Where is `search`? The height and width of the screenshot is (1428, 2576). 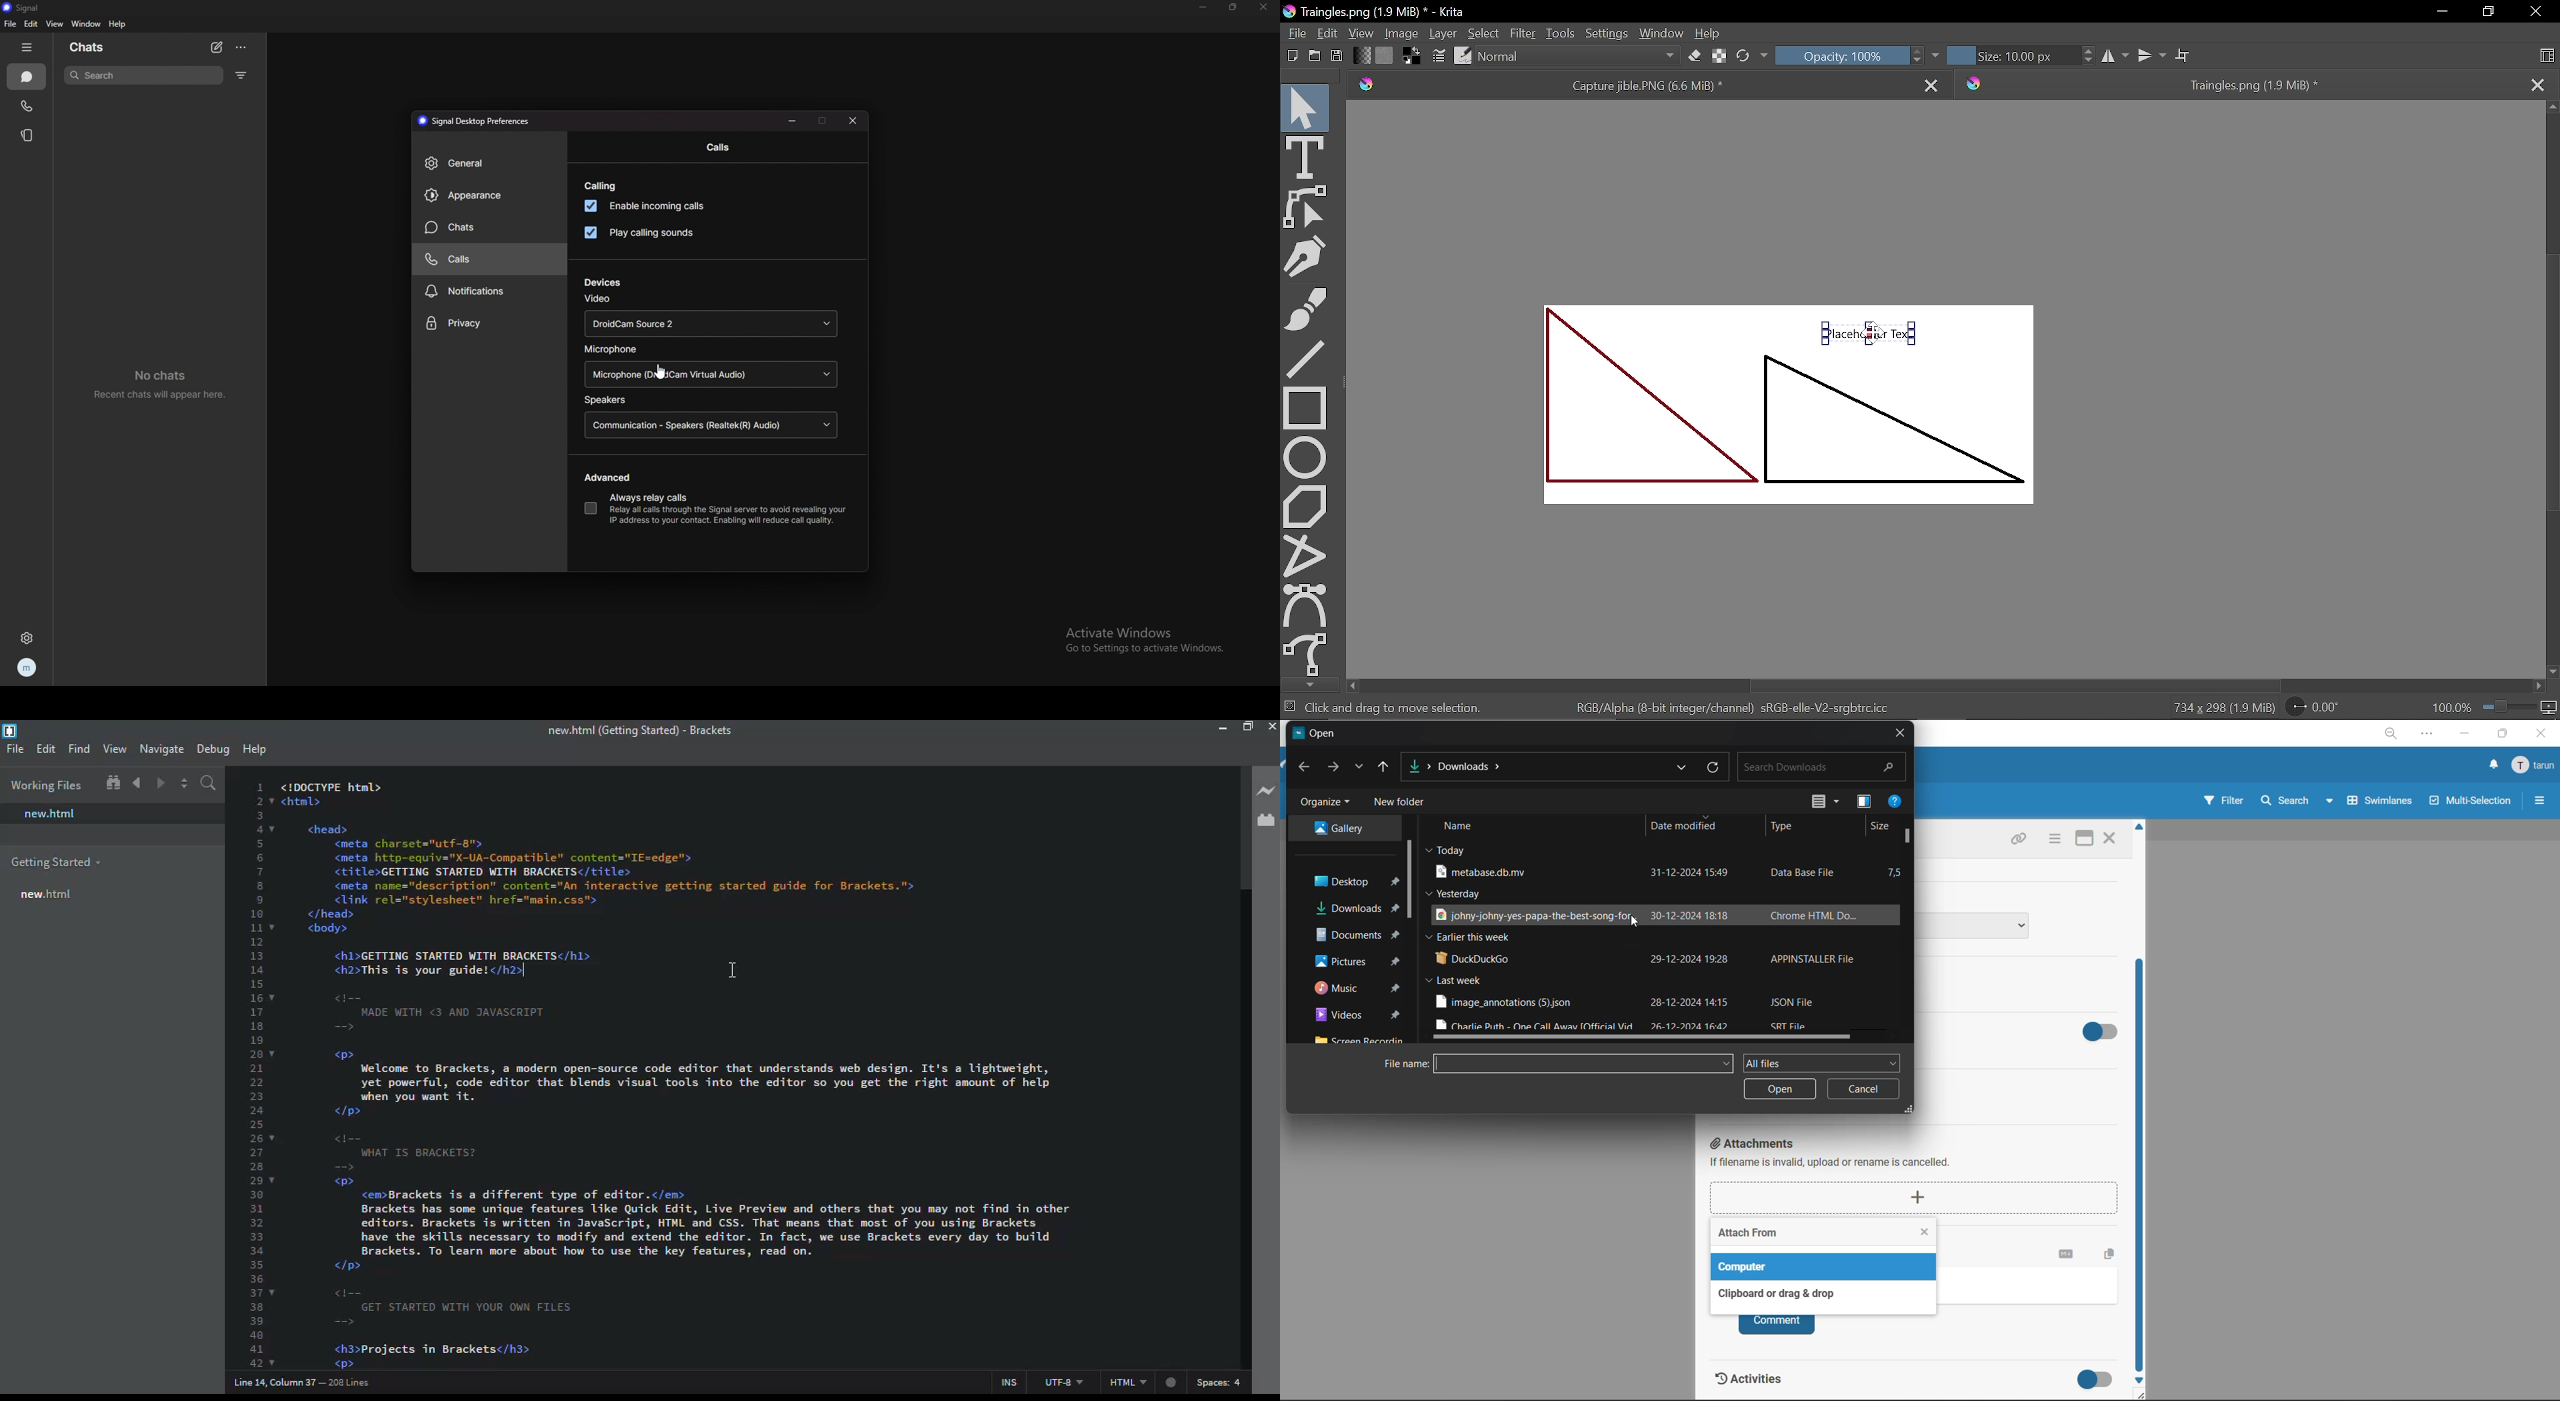 search is located at coordinates (145, 75).